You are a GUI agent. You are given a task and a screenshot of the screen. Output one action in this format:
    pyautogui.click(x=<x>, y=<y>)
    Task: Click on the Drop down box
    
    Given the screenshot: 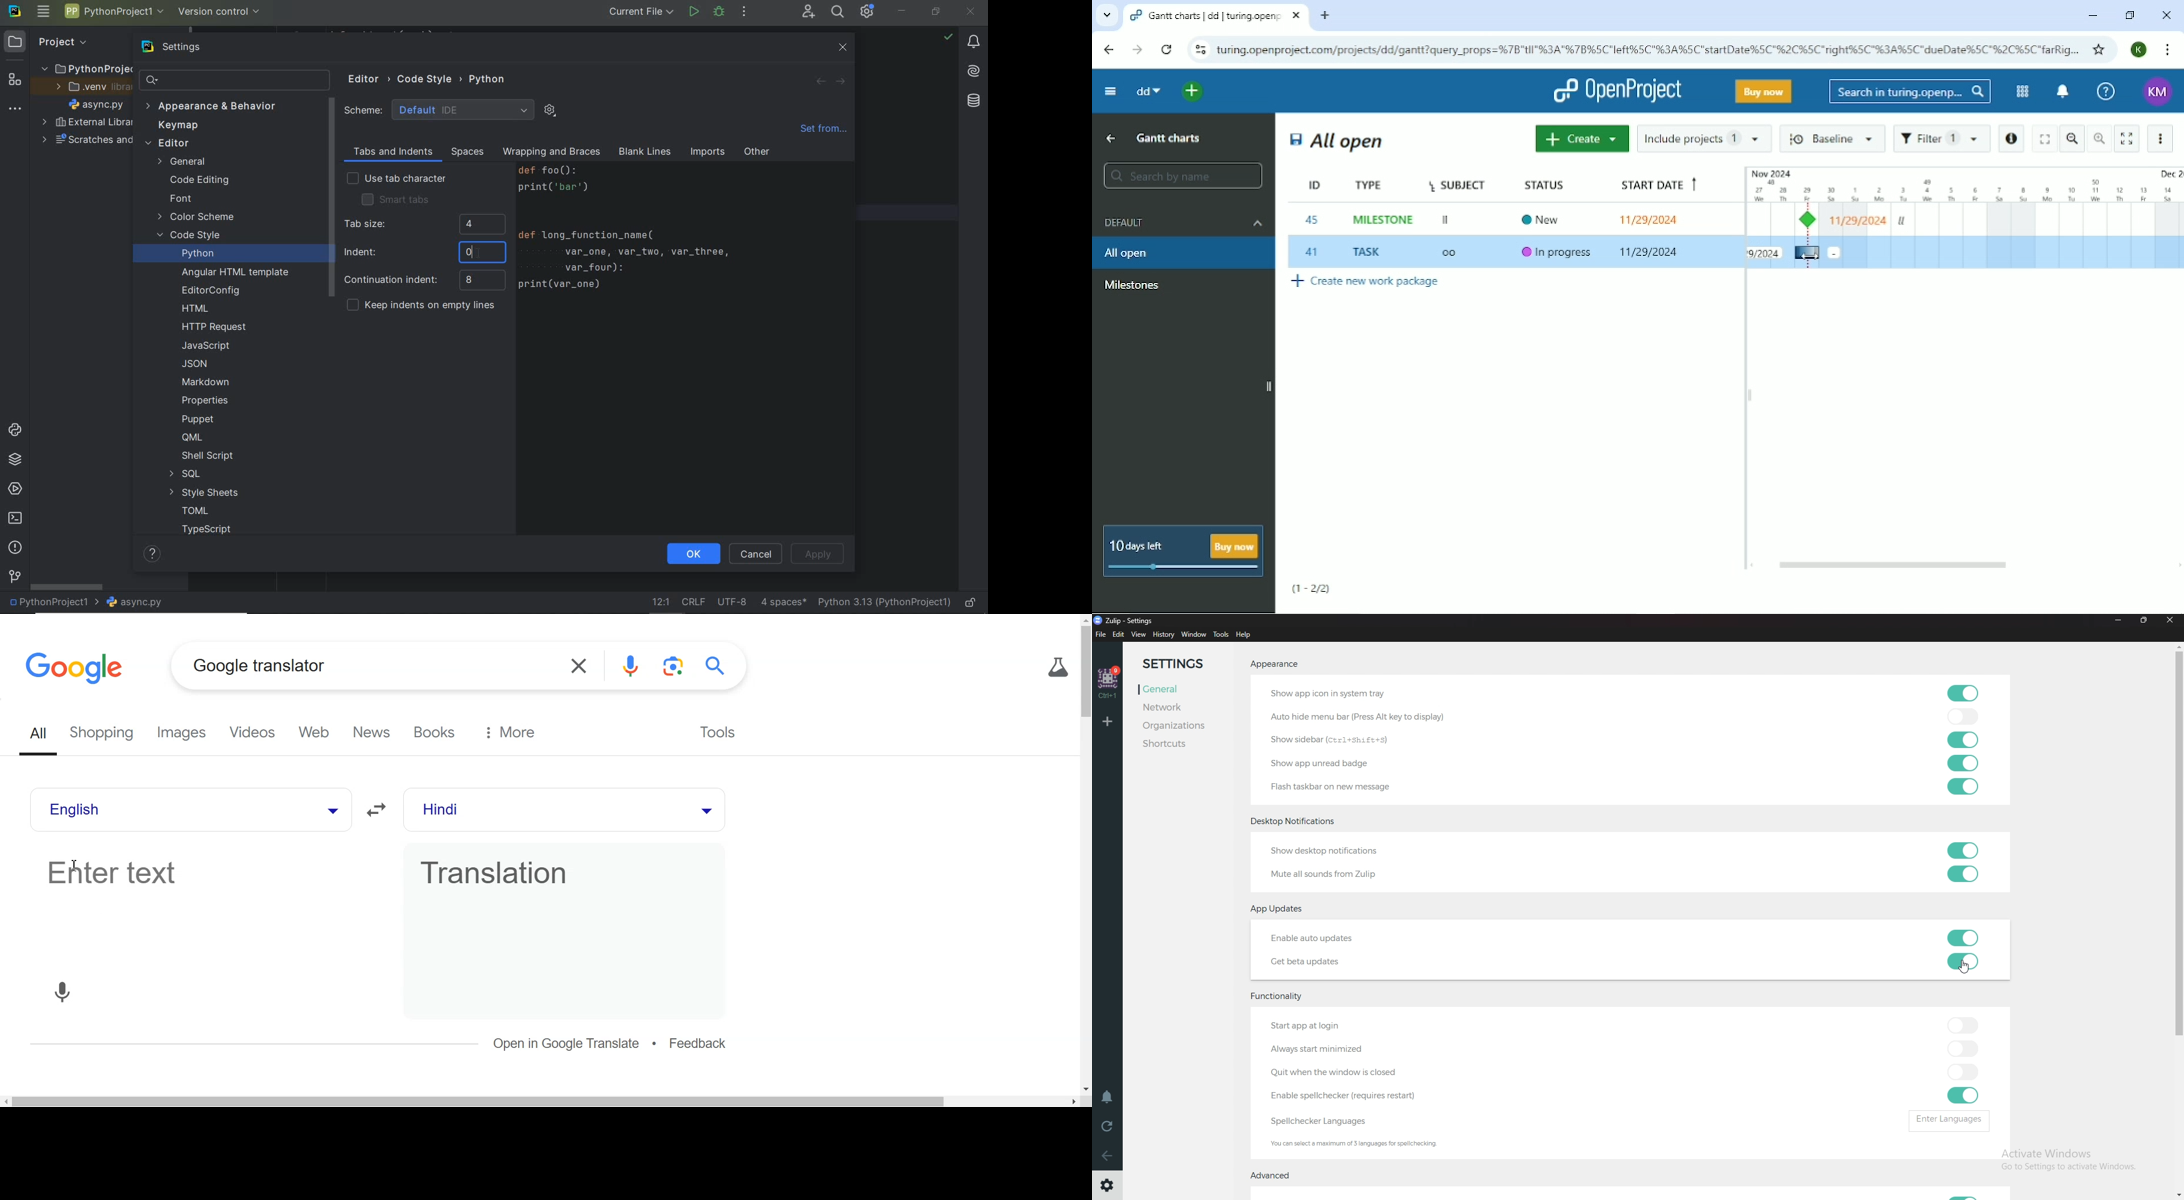 What is the action you would take?
    pyautogui.click(x=705, y=810)
    